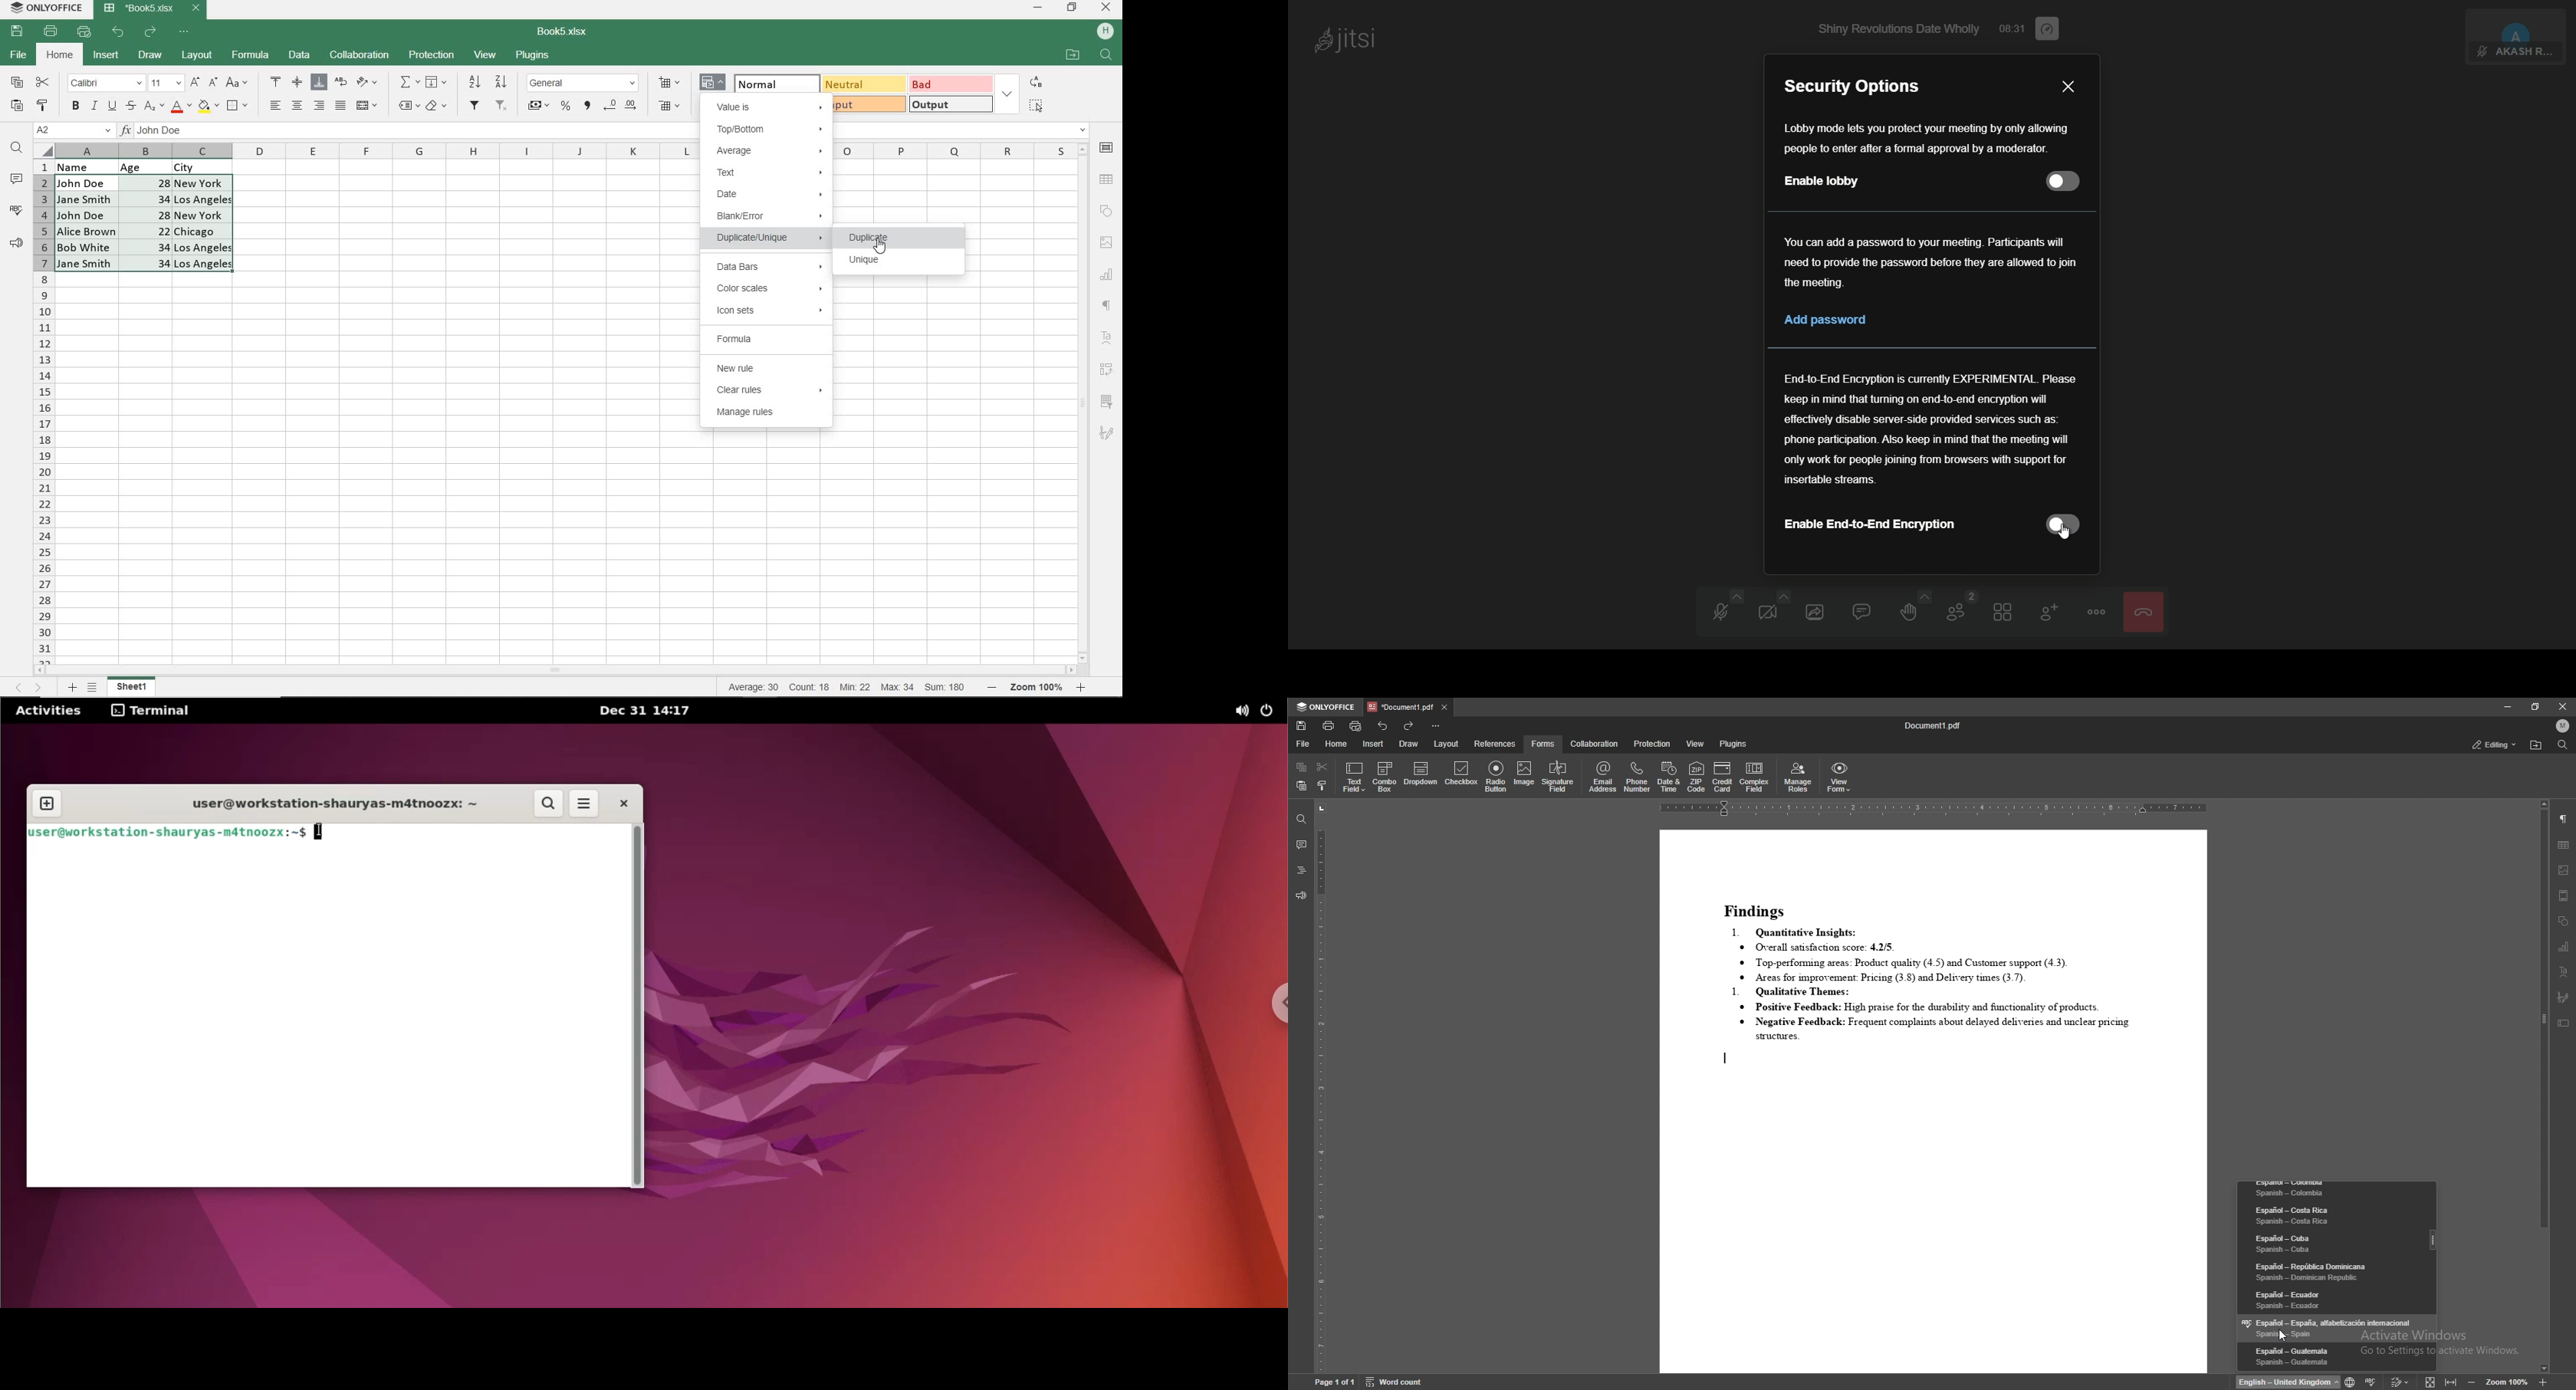 Image resolution: width=2576 pixels, height=1400 pixels. I want to click on end call, so click(2143, 612).